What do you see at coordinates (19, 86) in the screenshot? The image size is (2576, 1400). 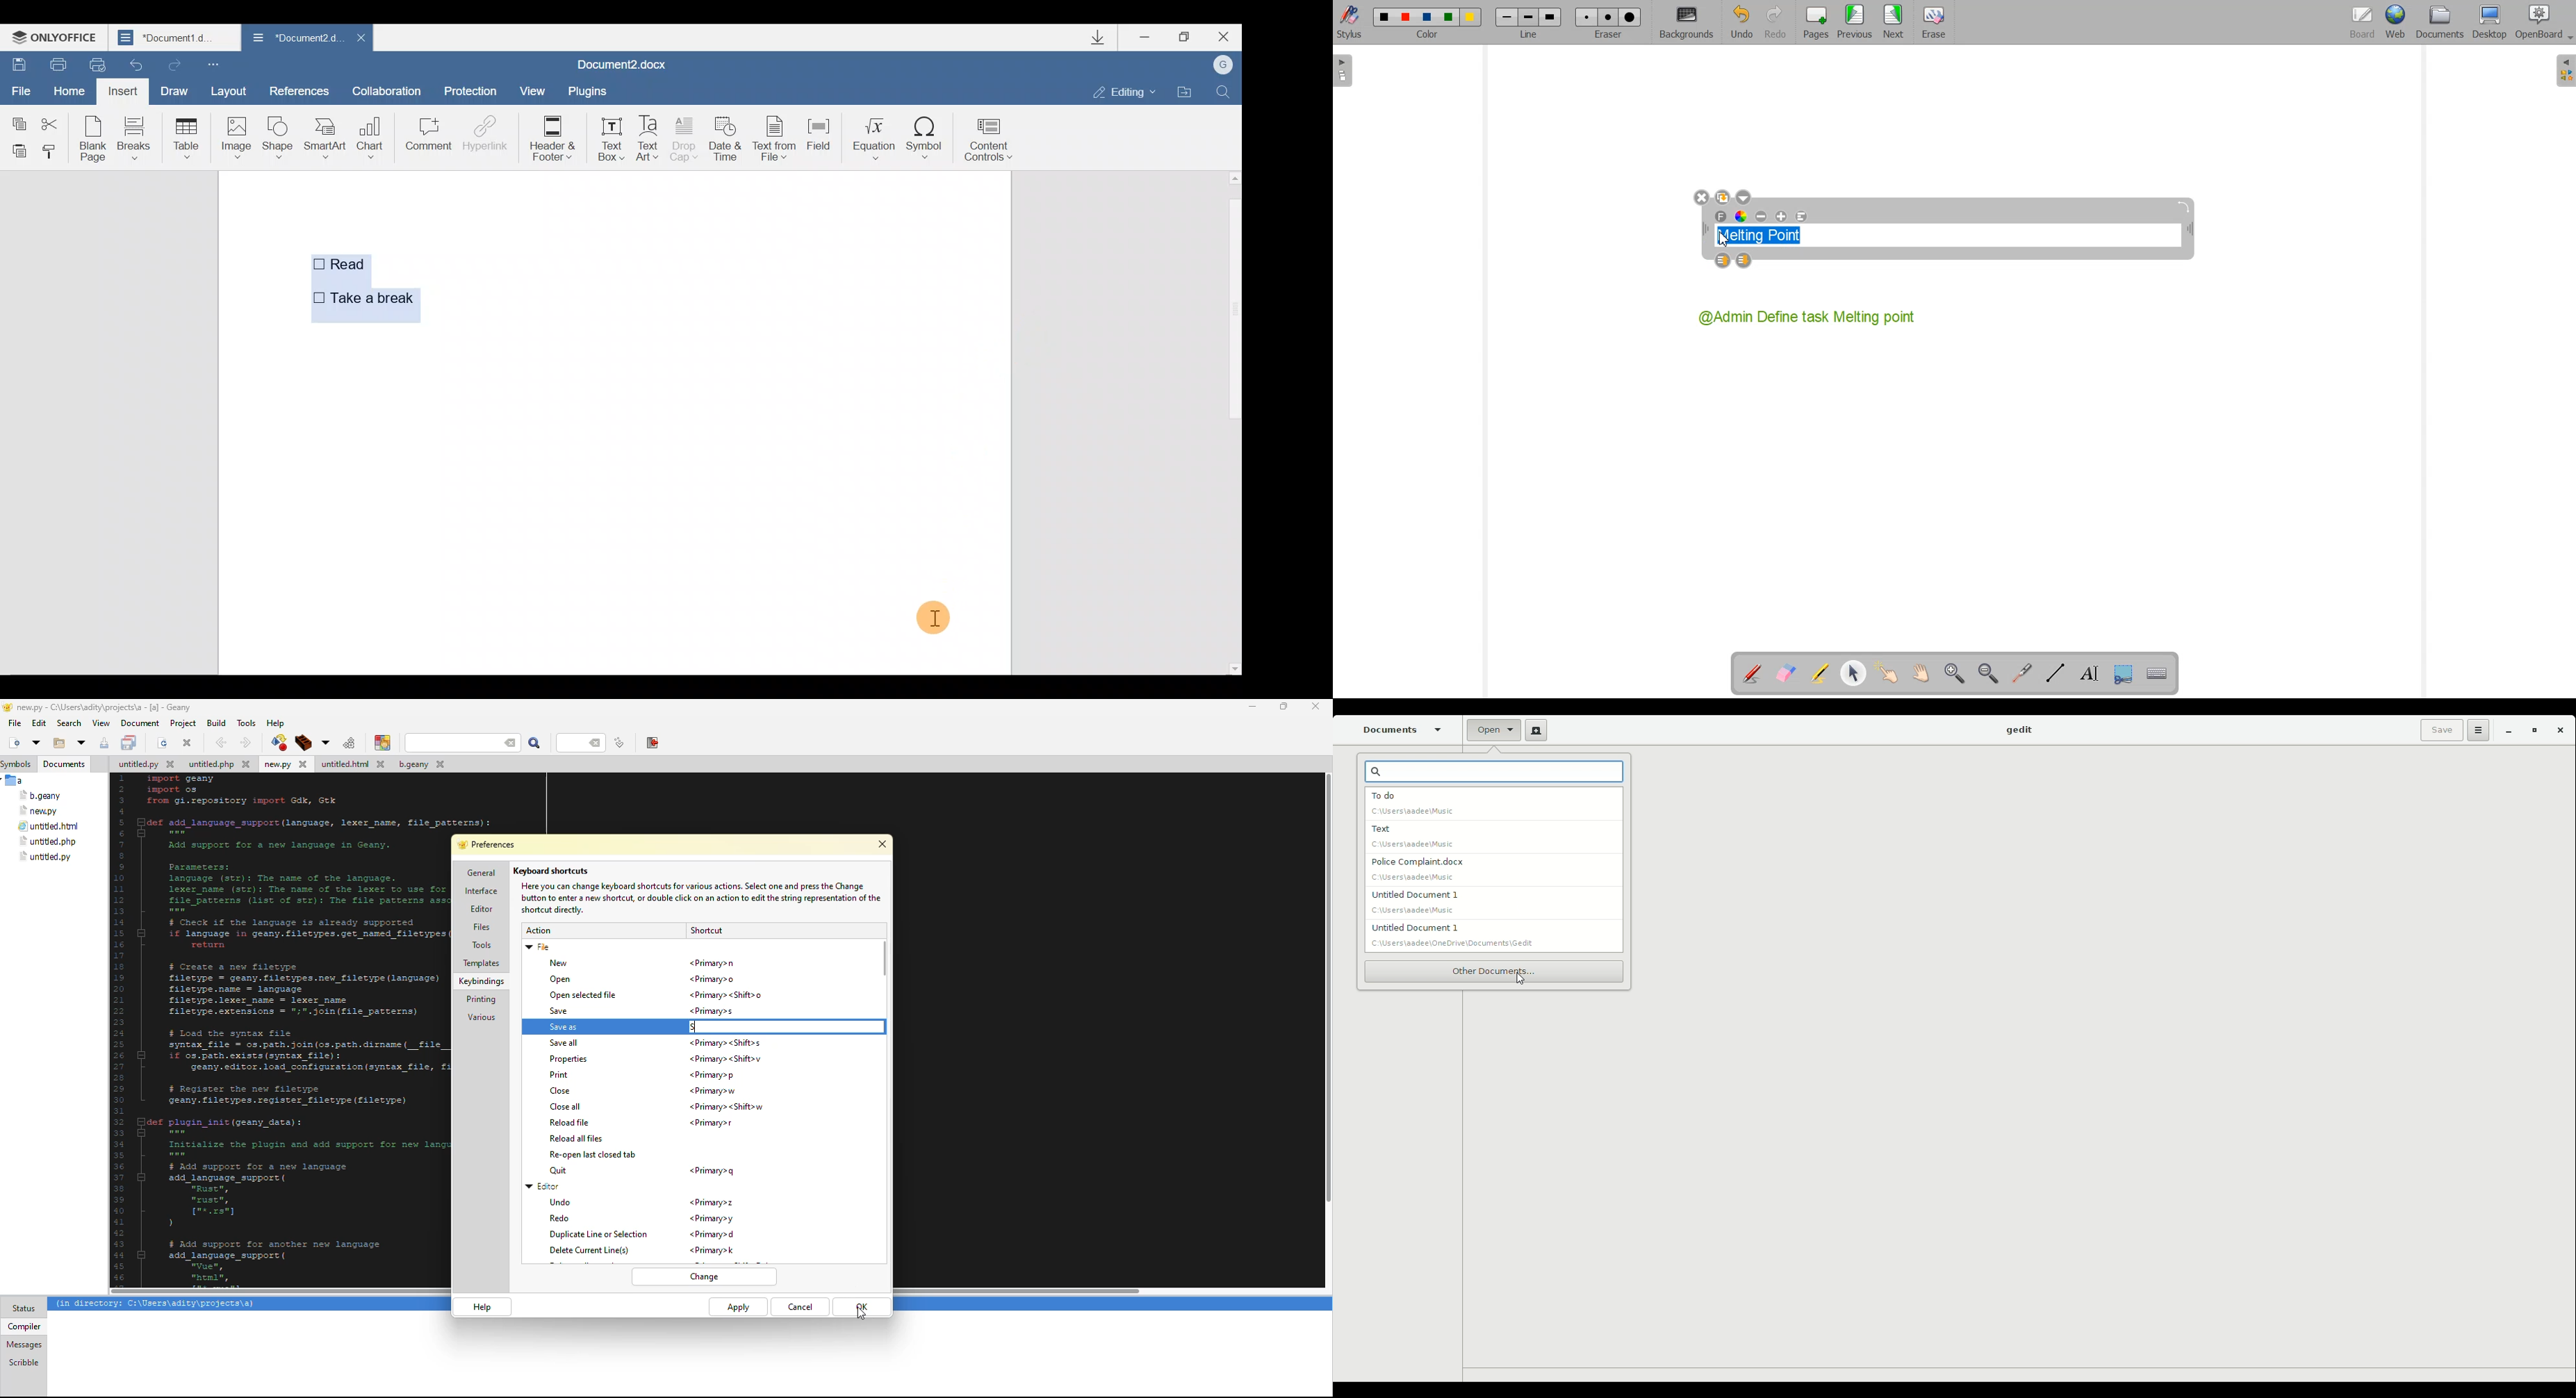 I see `File` at bounding box center [19, 86].